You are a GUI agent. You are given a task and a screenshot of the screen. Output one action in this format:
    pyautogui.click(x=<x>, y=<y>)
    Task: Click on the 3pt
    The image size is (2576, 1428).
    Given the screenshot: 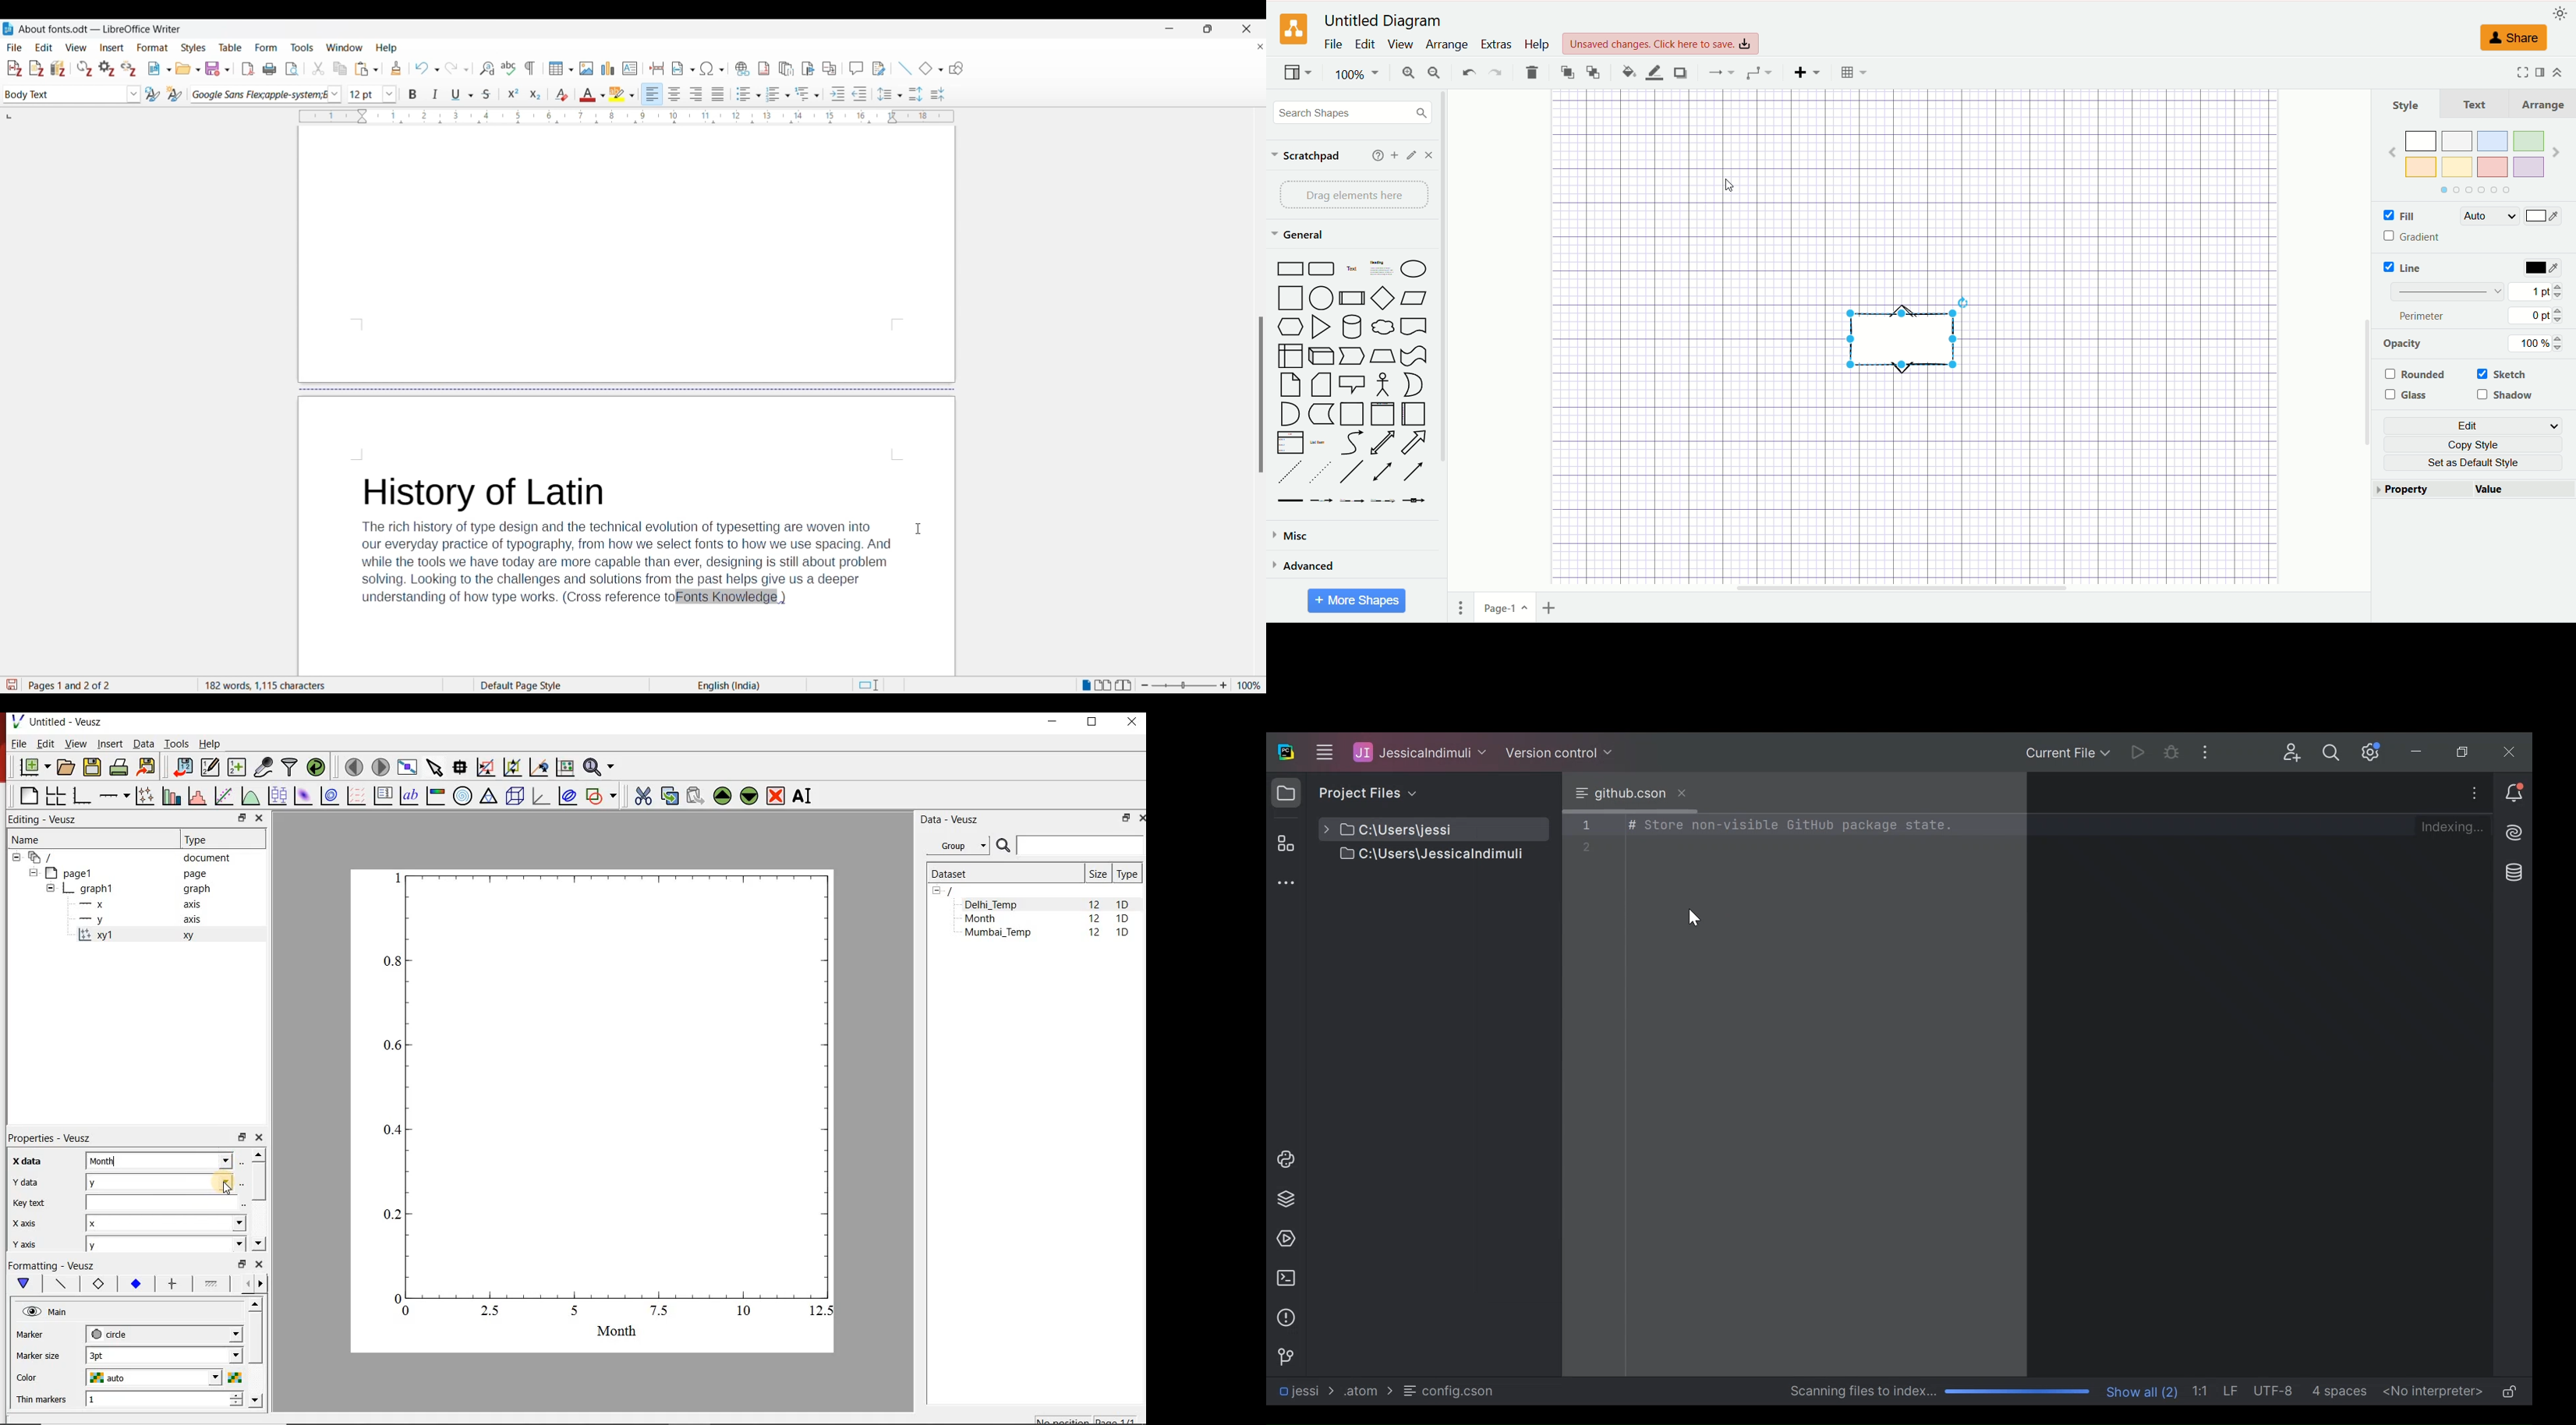 What is the action you would take?
    pyautogui.click(x=165, y=1355)
    